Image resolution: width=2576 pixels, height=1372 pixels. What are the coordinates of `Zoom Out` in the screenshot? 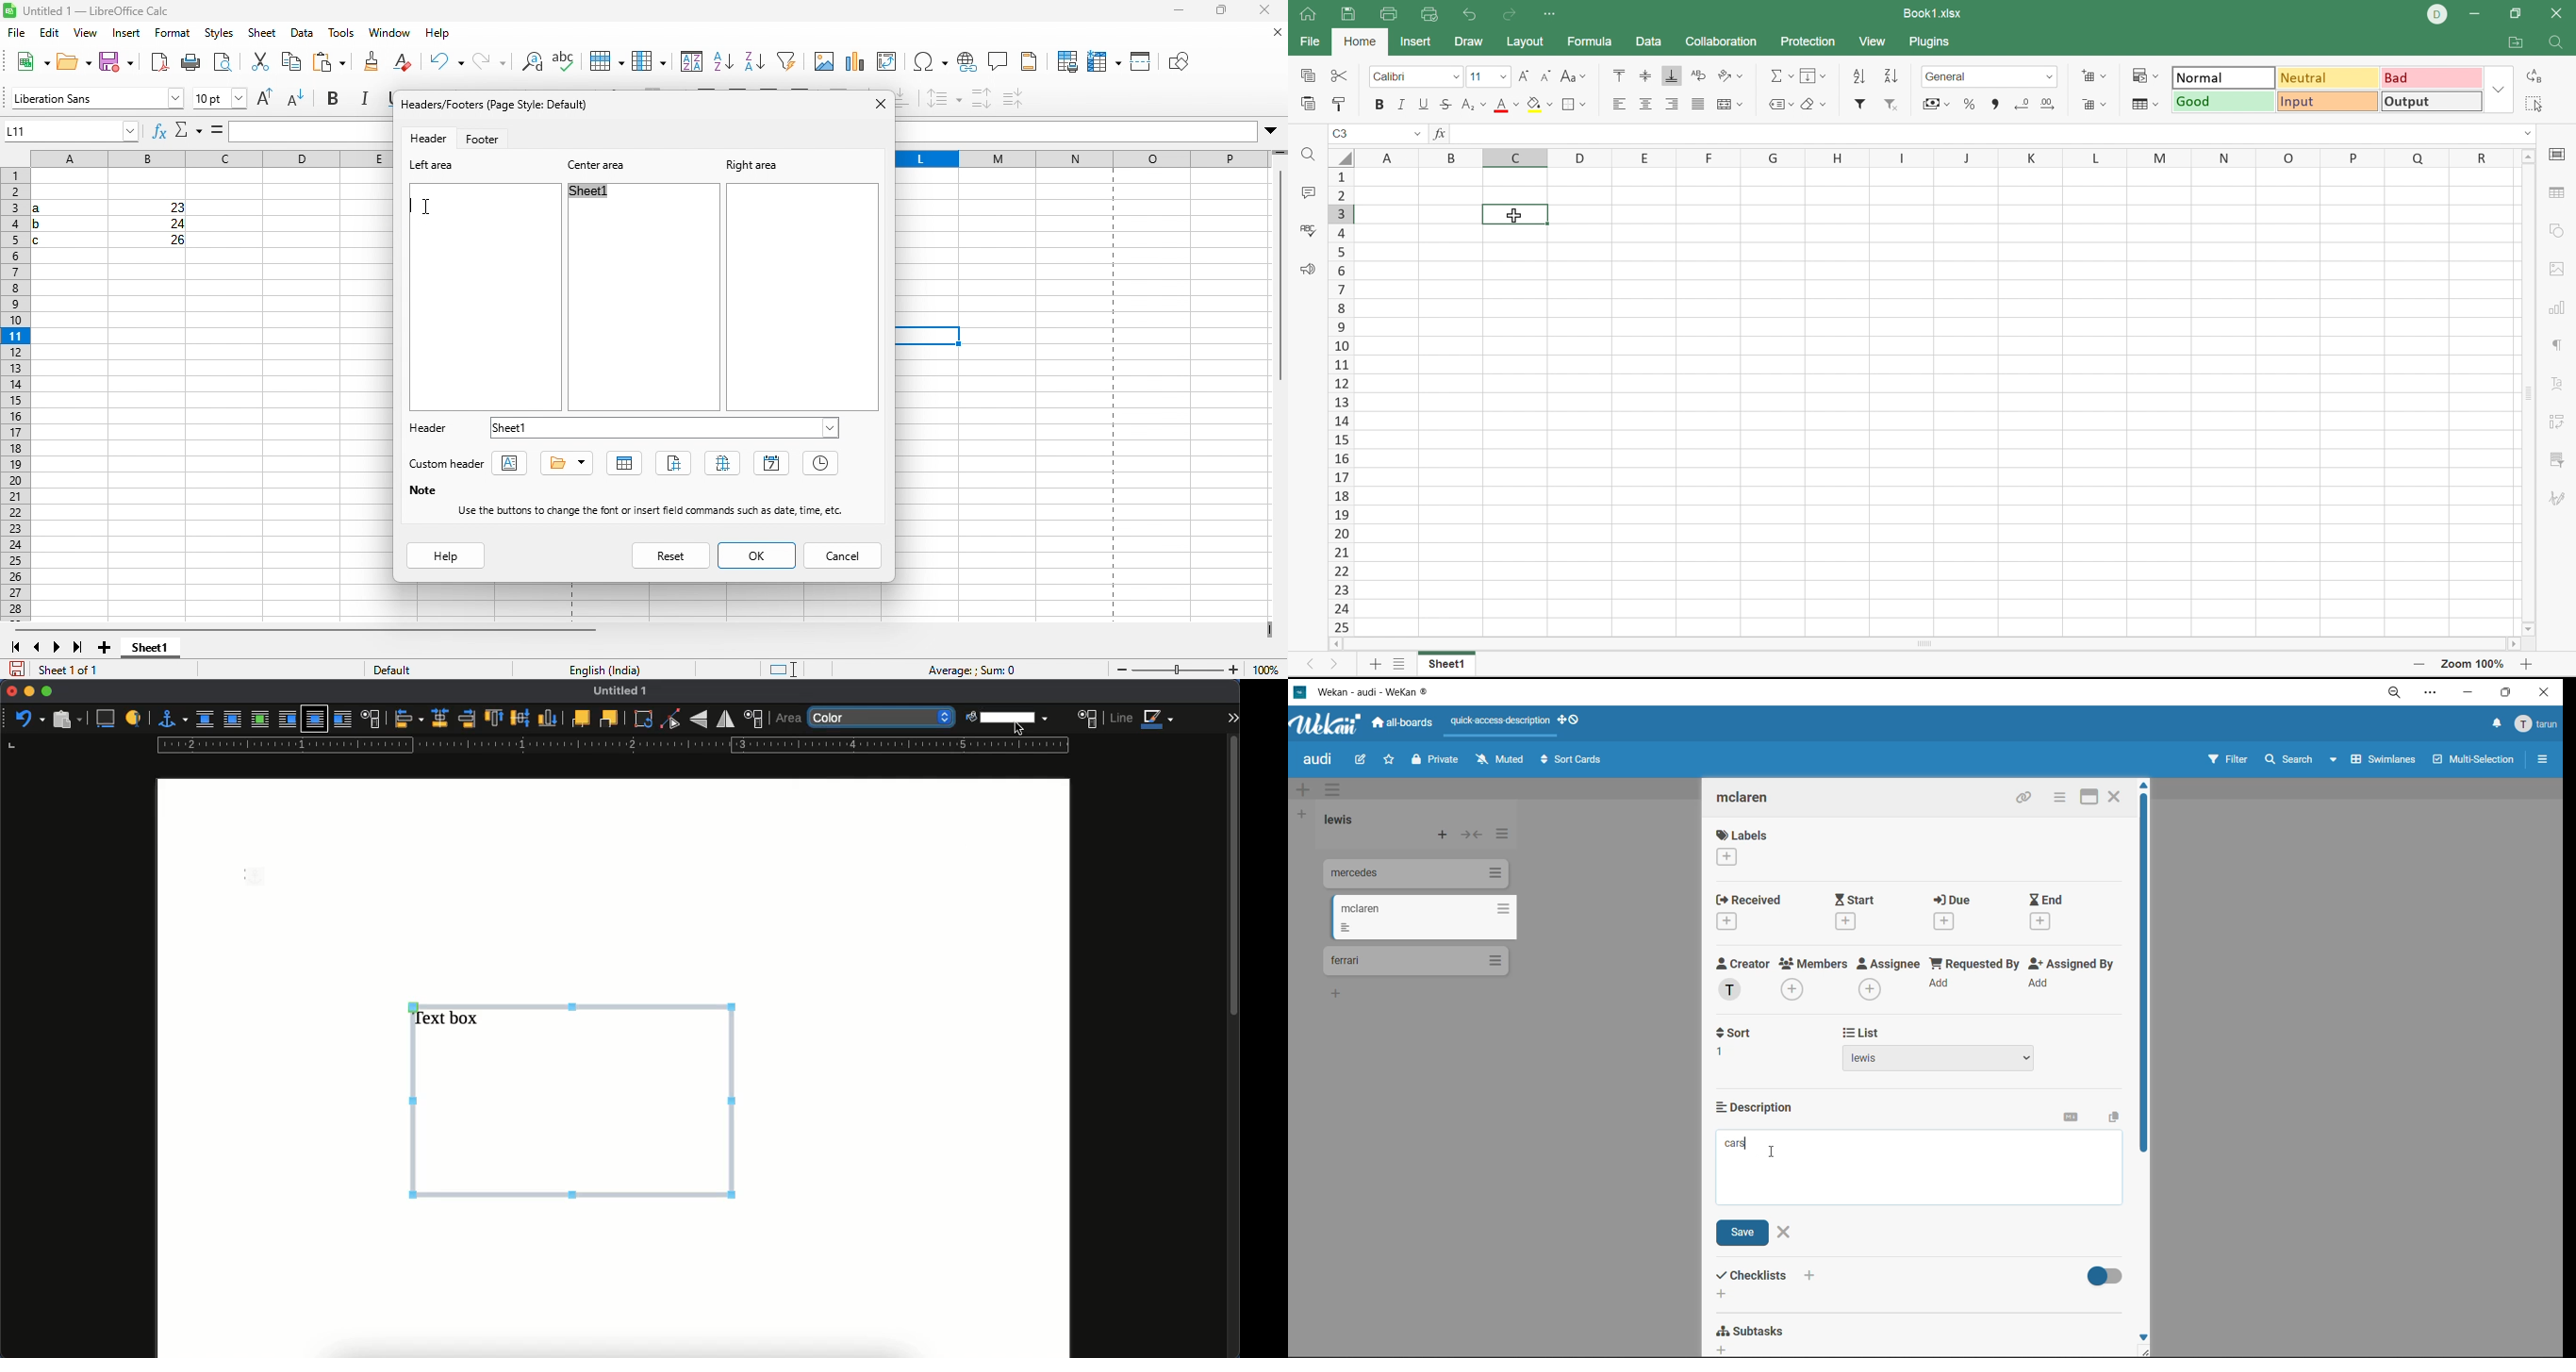 It's located at (2420, 665).